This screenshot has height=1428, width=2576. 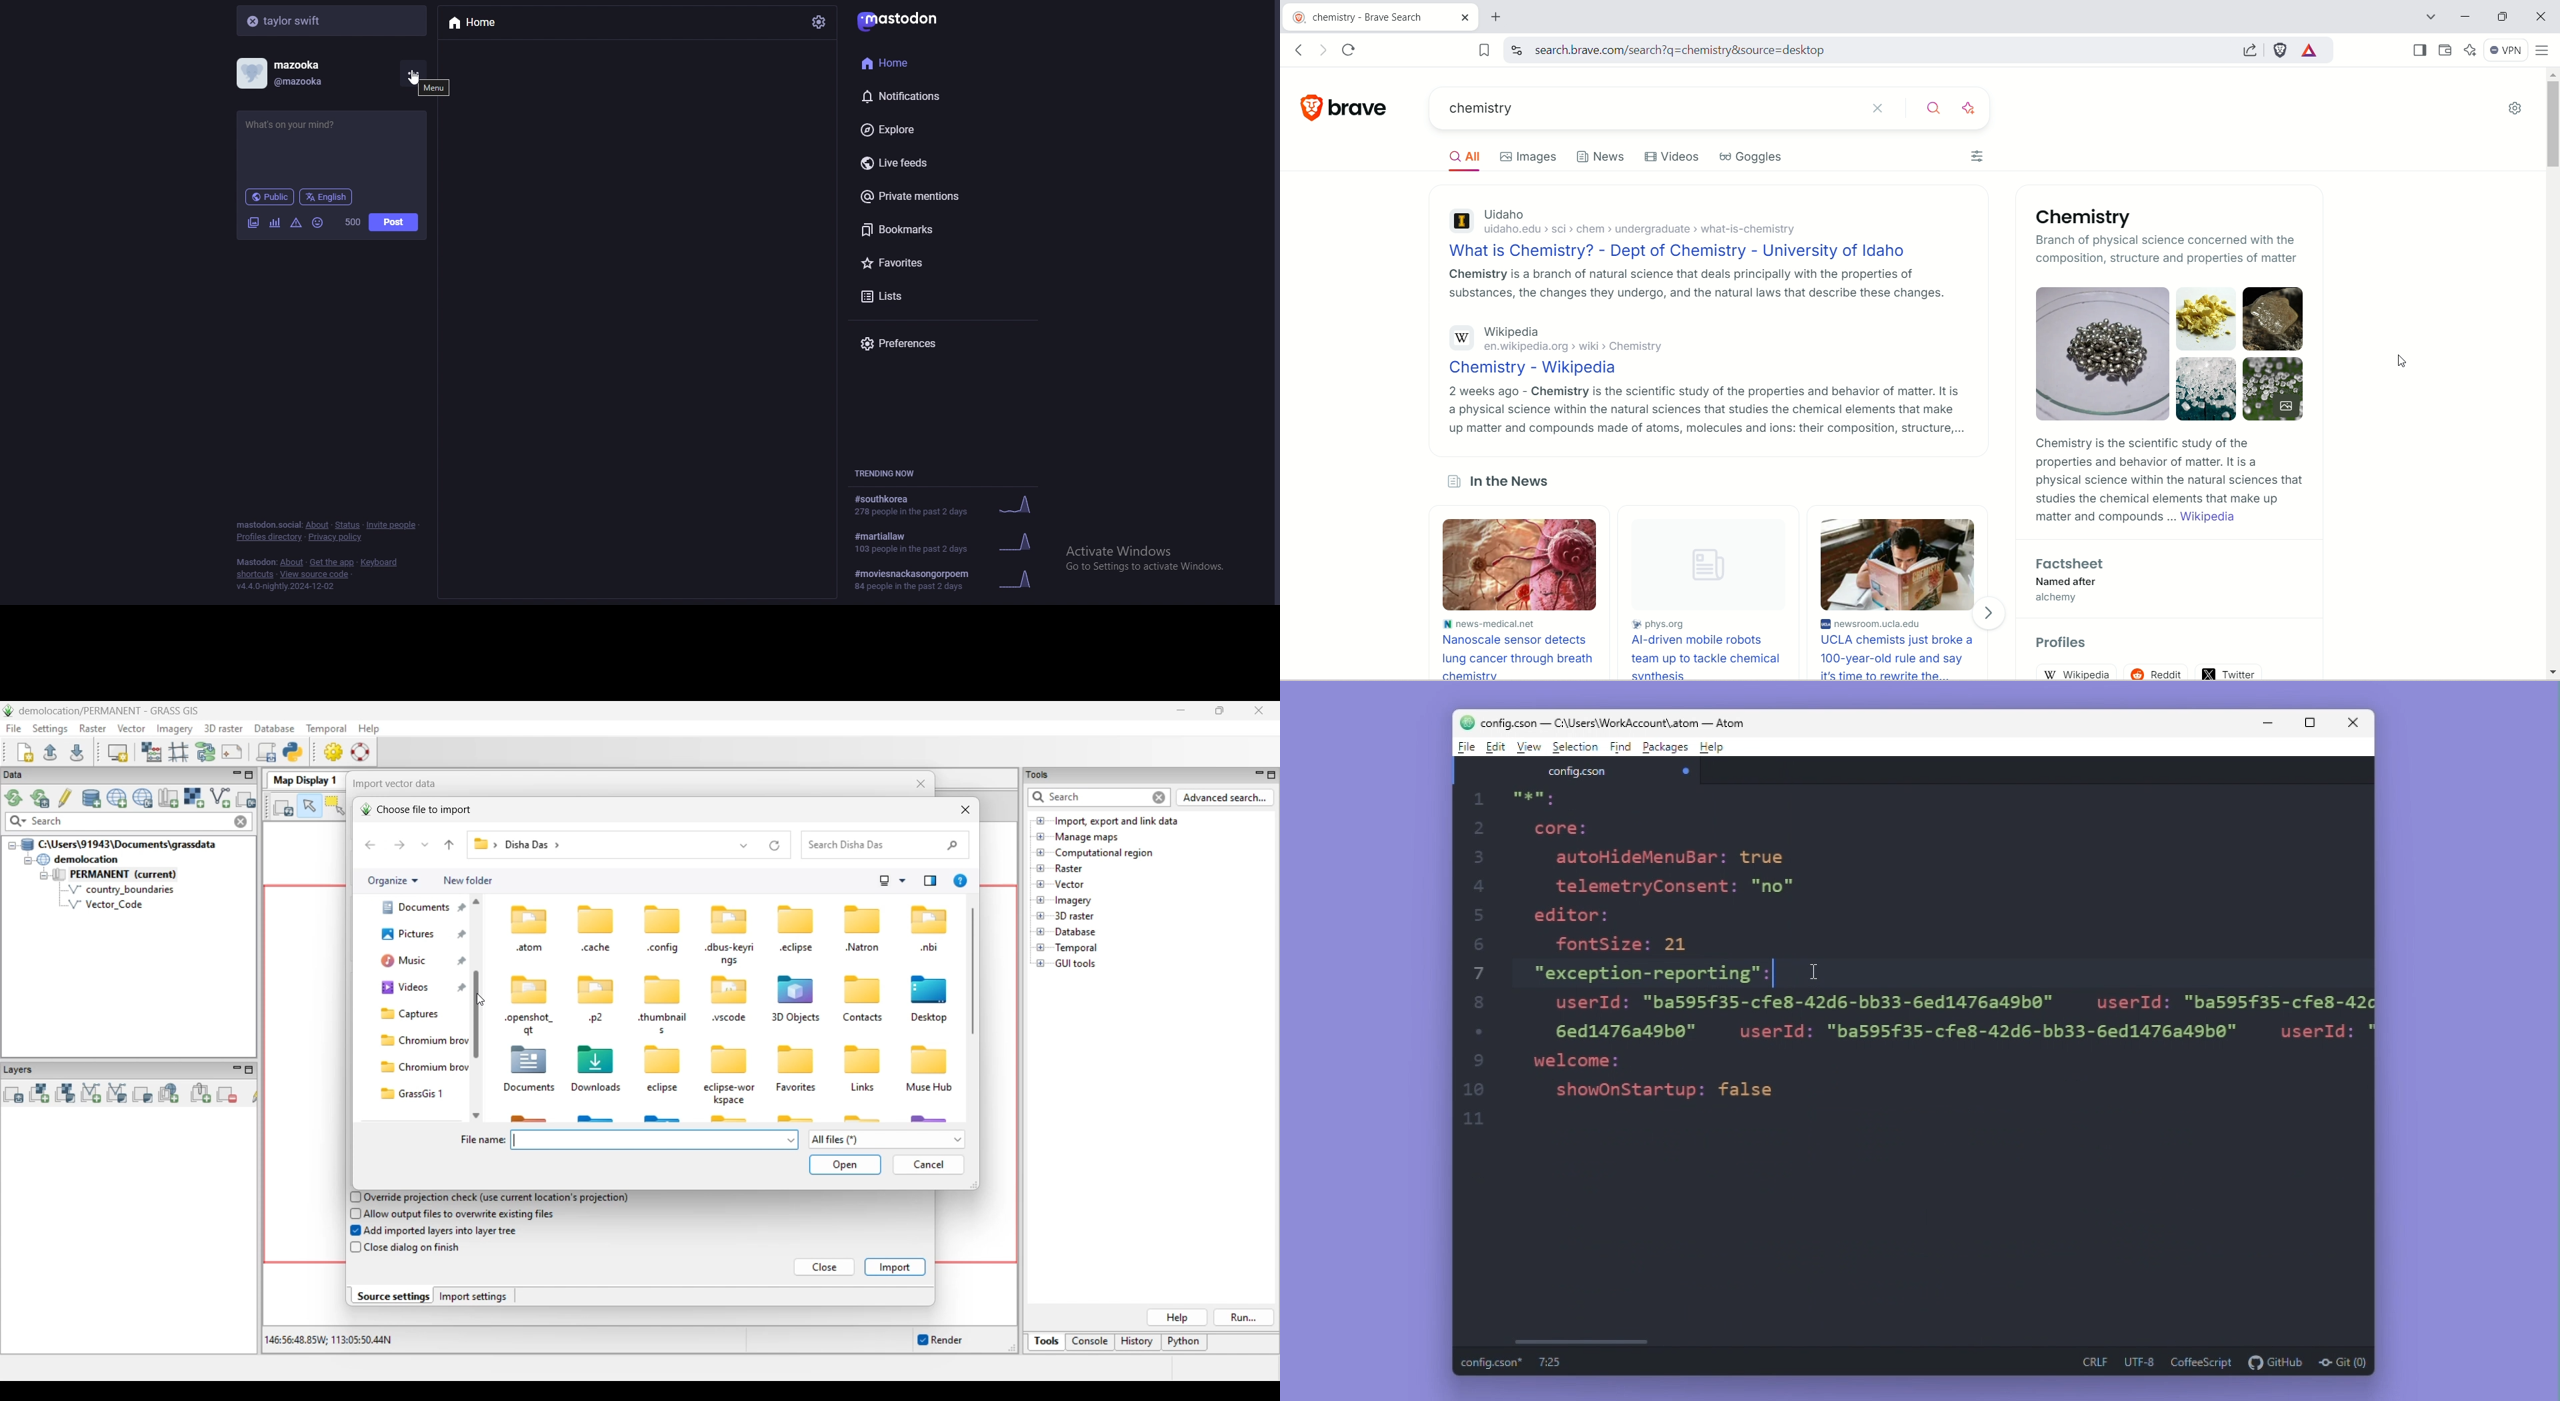 What do you see at coordinates (2270, 722) in the screenshot?
I see `Minimise` at bounding box center [2270, 722].